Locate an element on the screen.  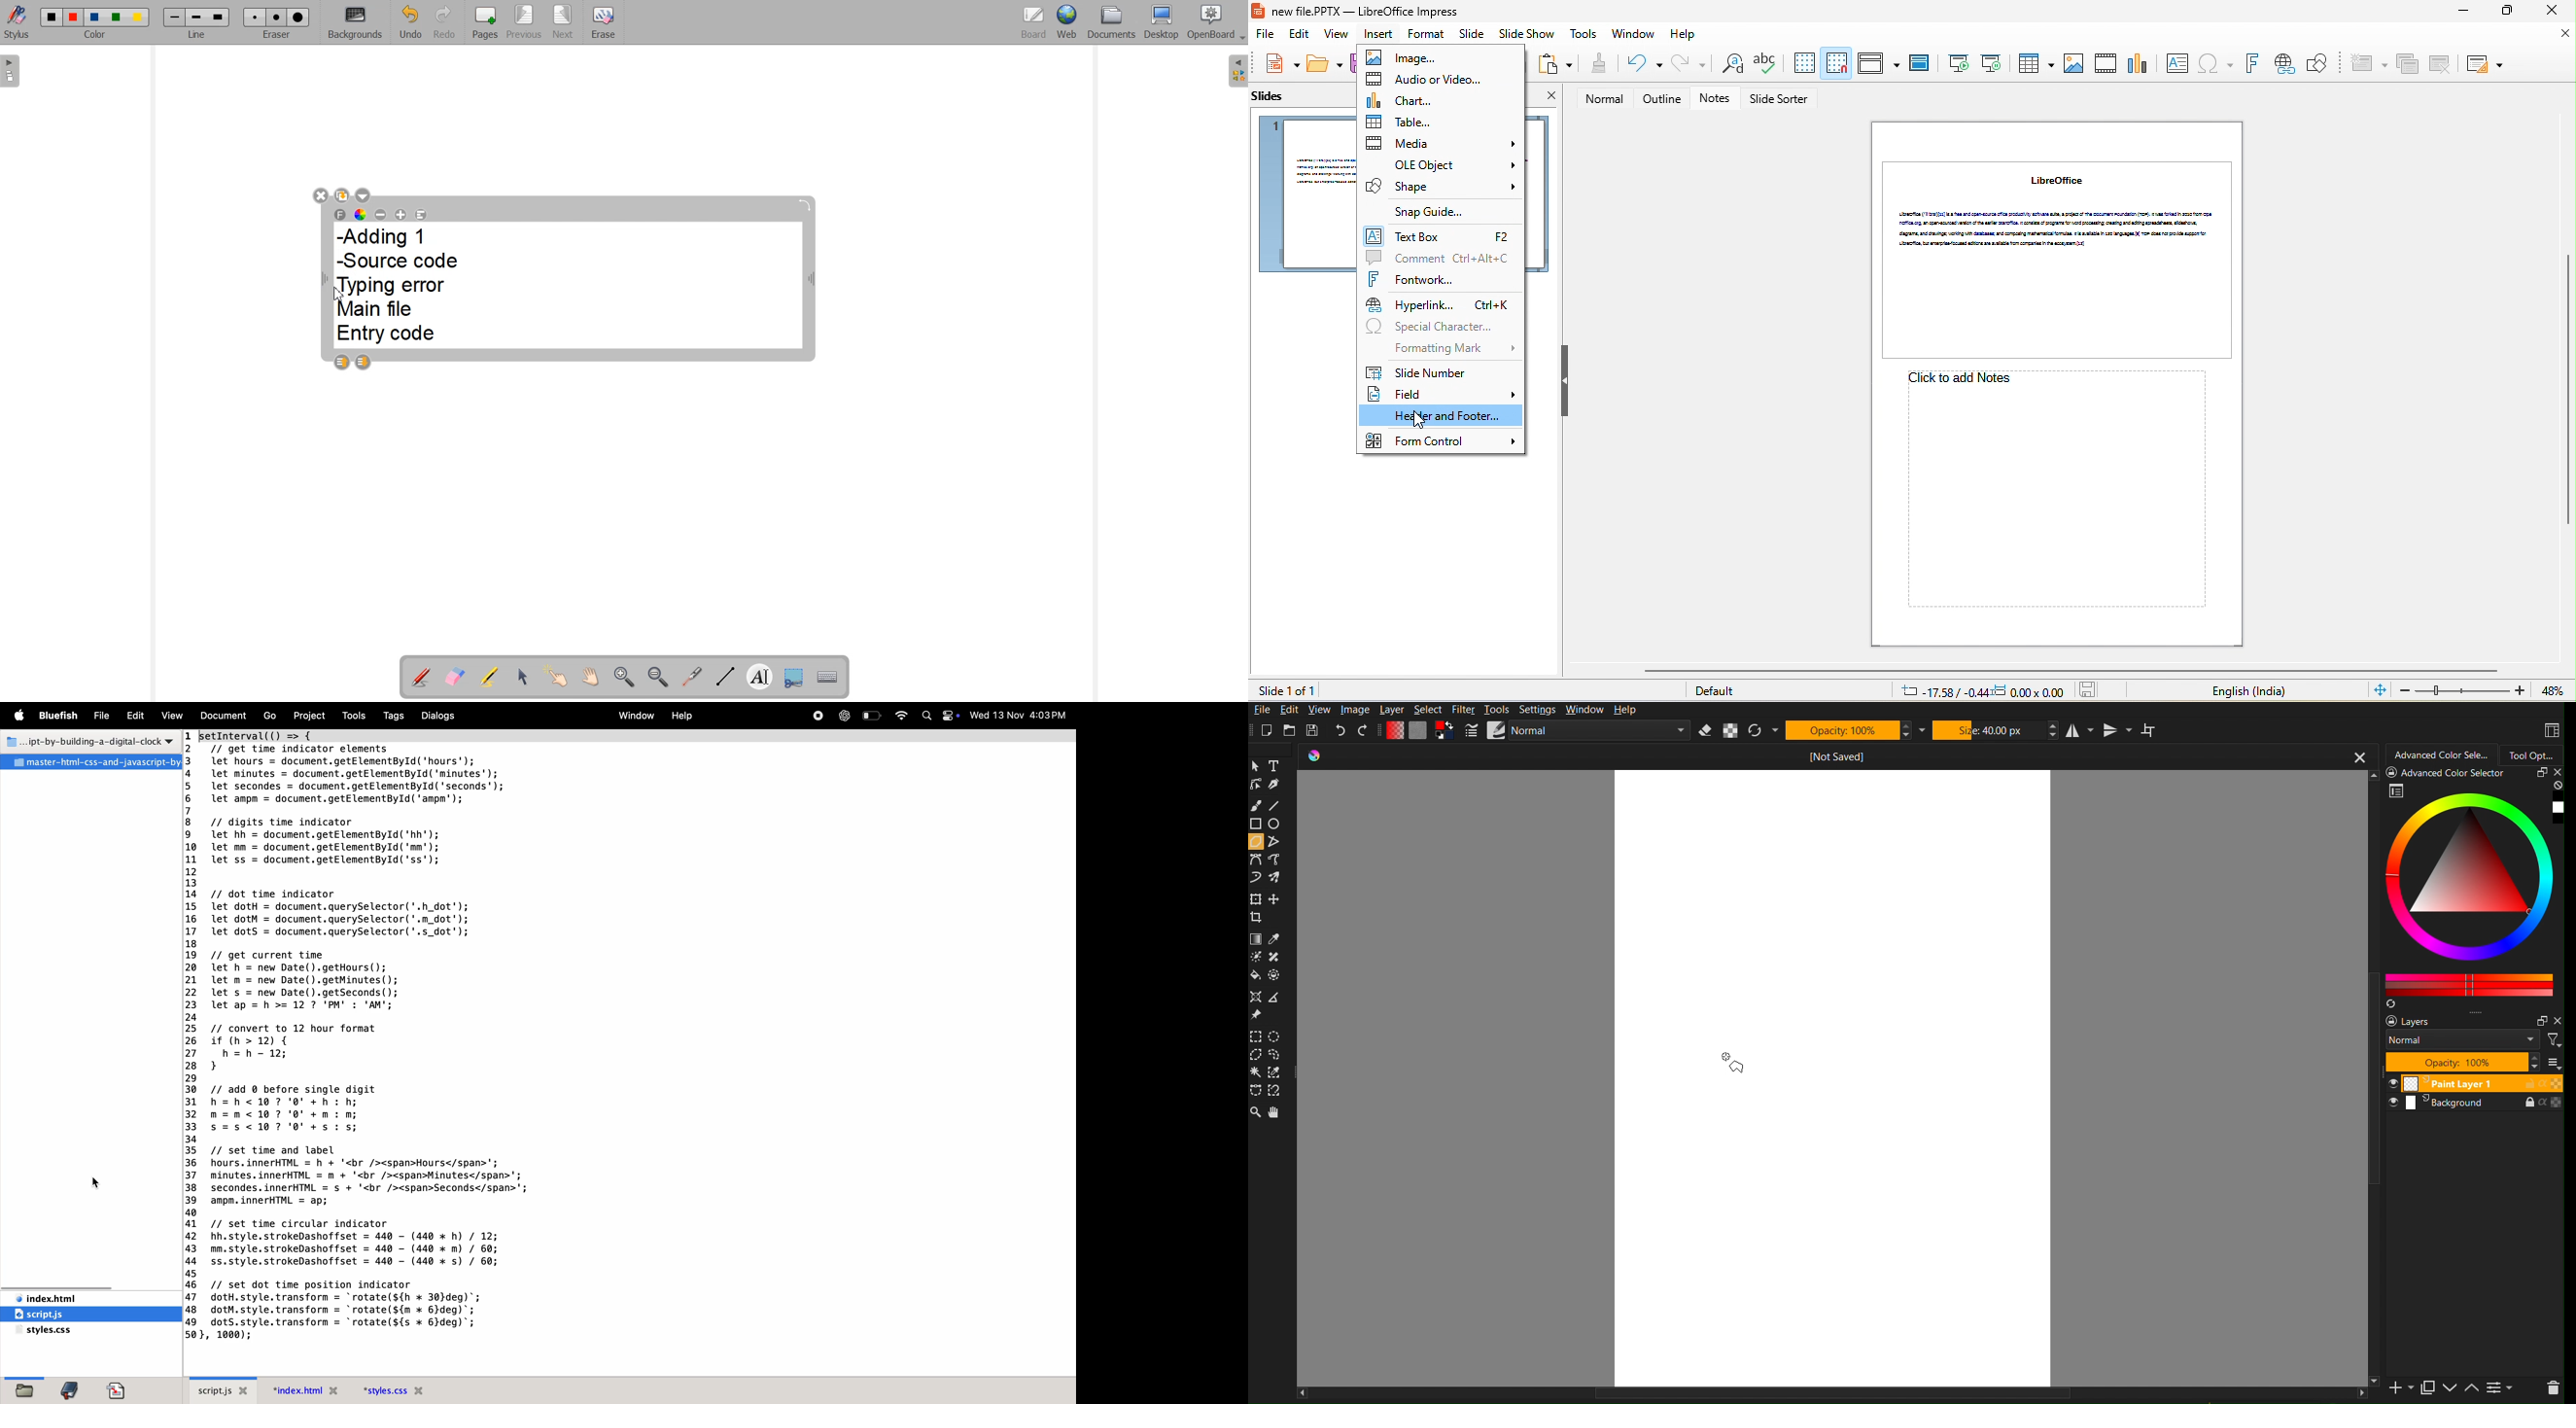
Color 2 is located at coordinates (74, 18).